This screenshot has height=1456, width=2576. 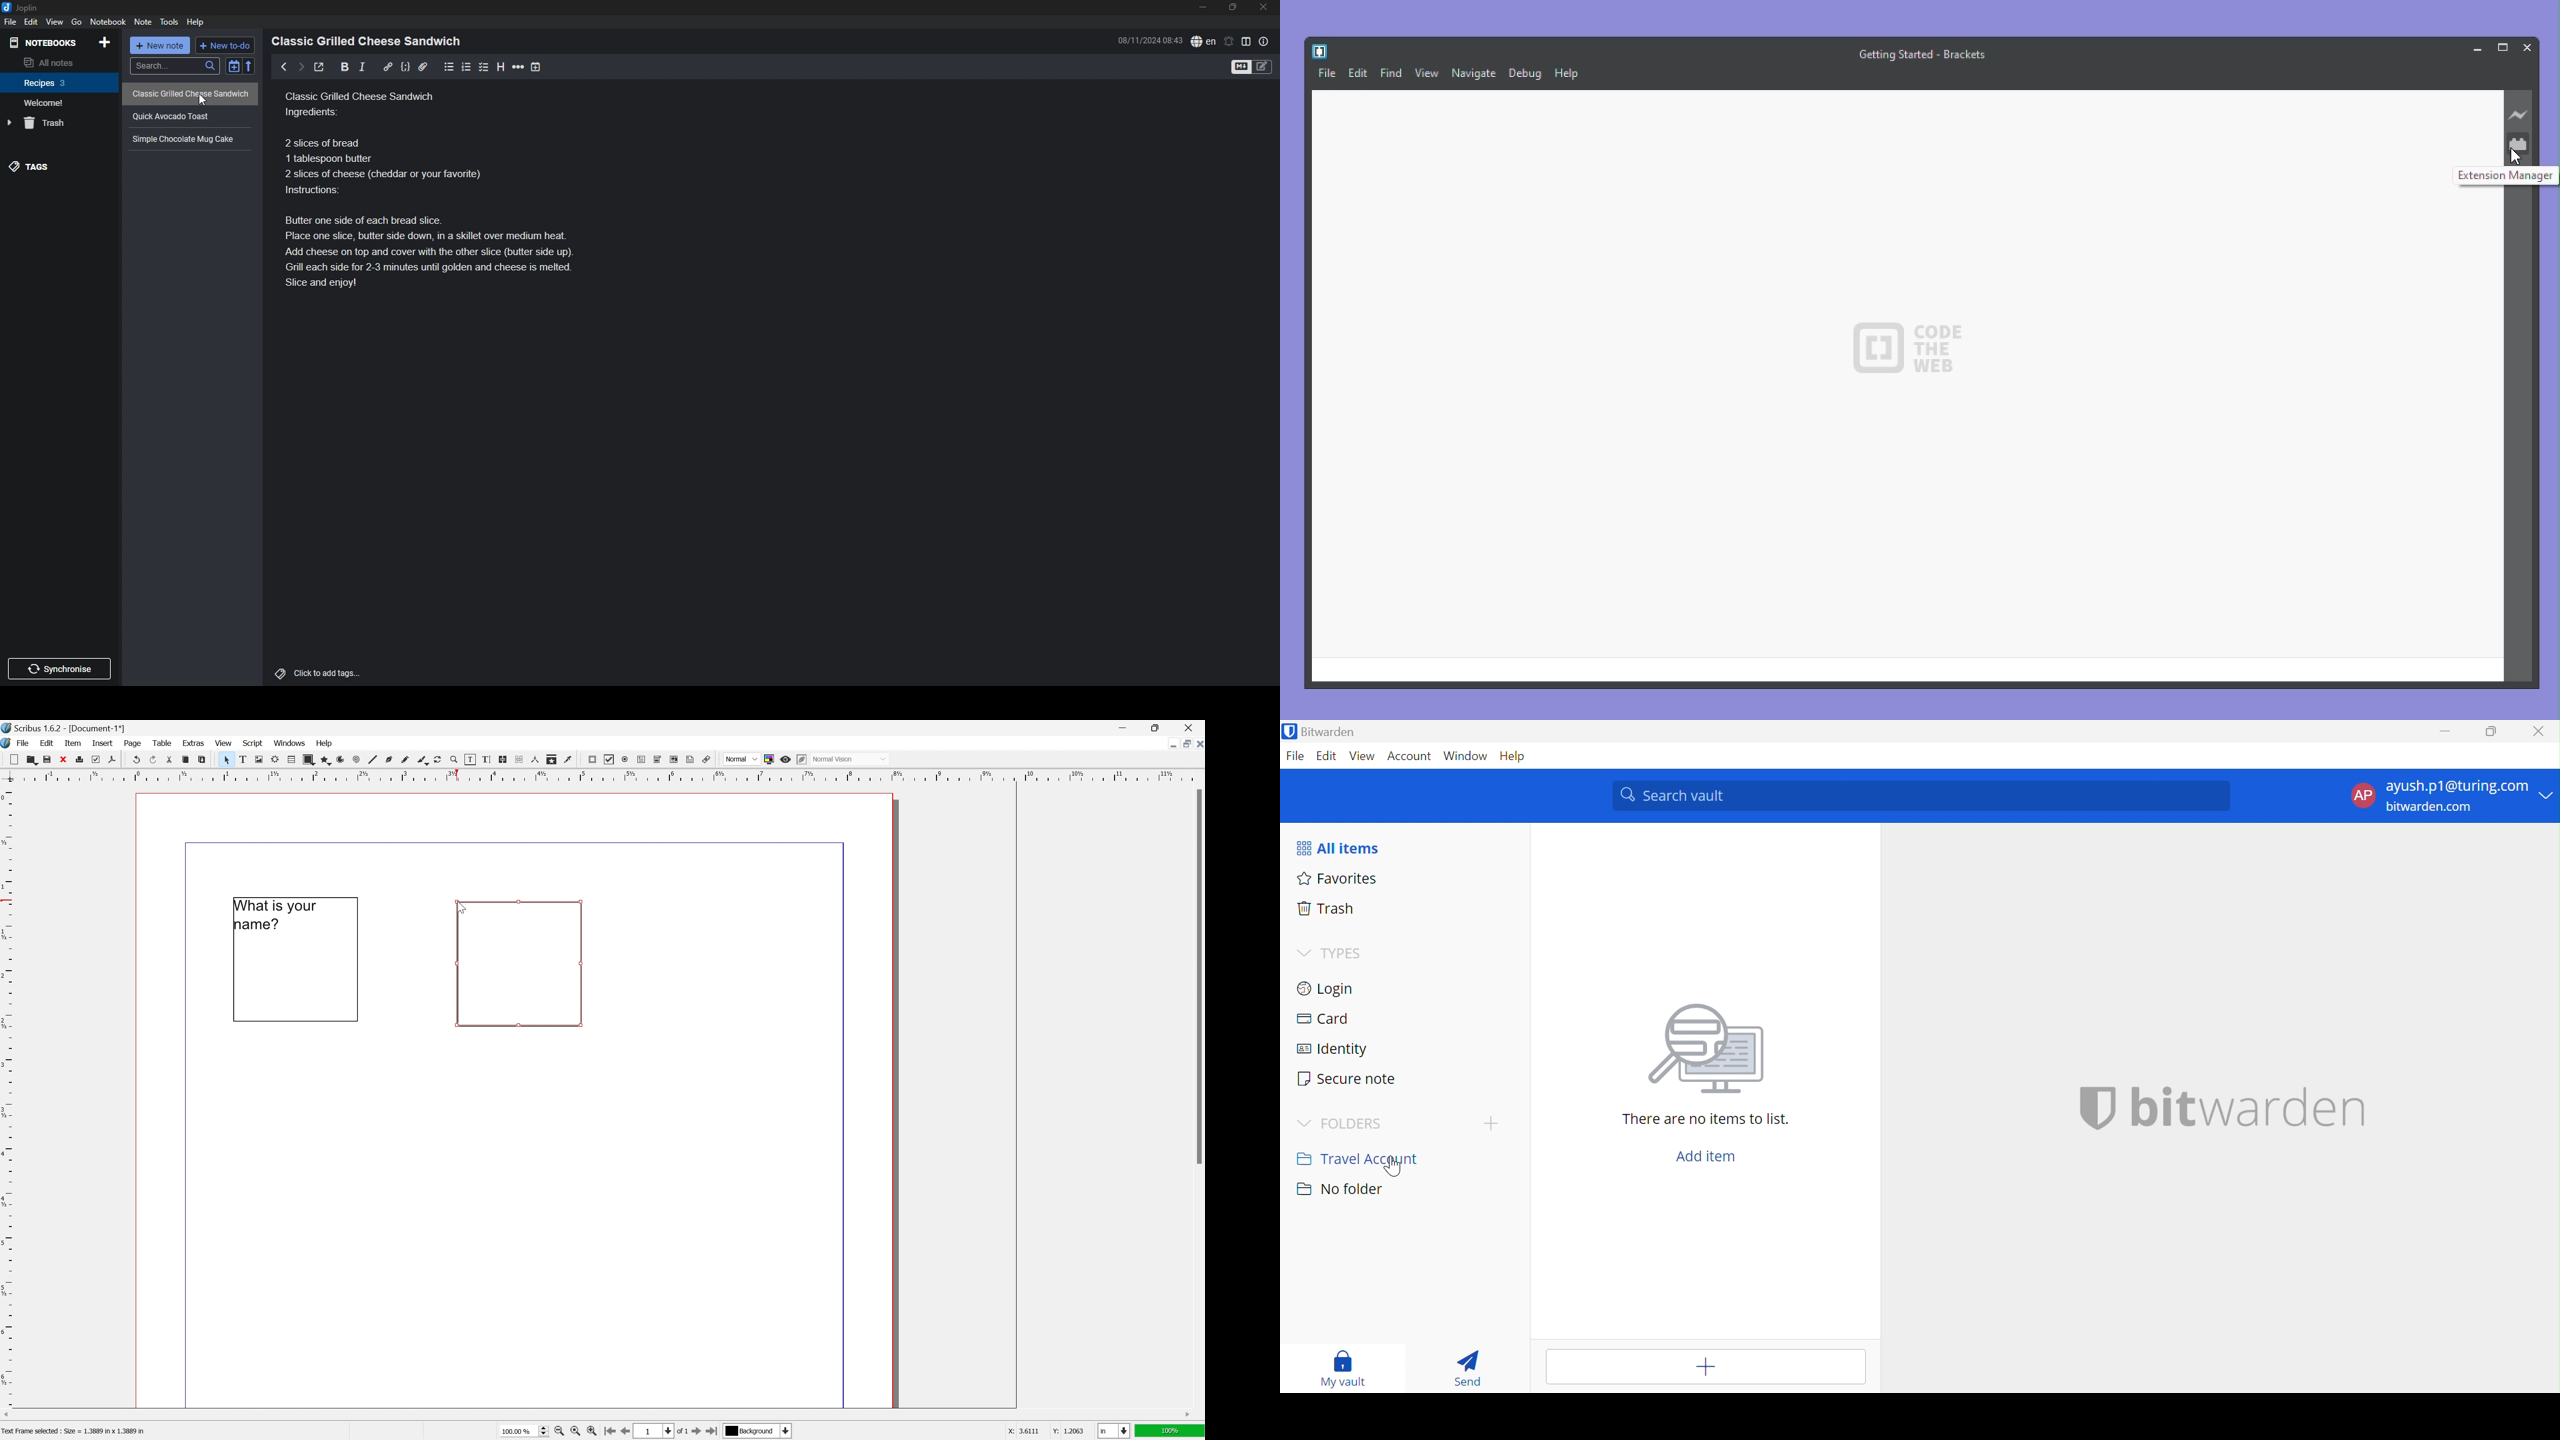 What do you see at coordinates (691, 759) in the screenshot?
I see `text annotation` at bounding box center [691, 759].